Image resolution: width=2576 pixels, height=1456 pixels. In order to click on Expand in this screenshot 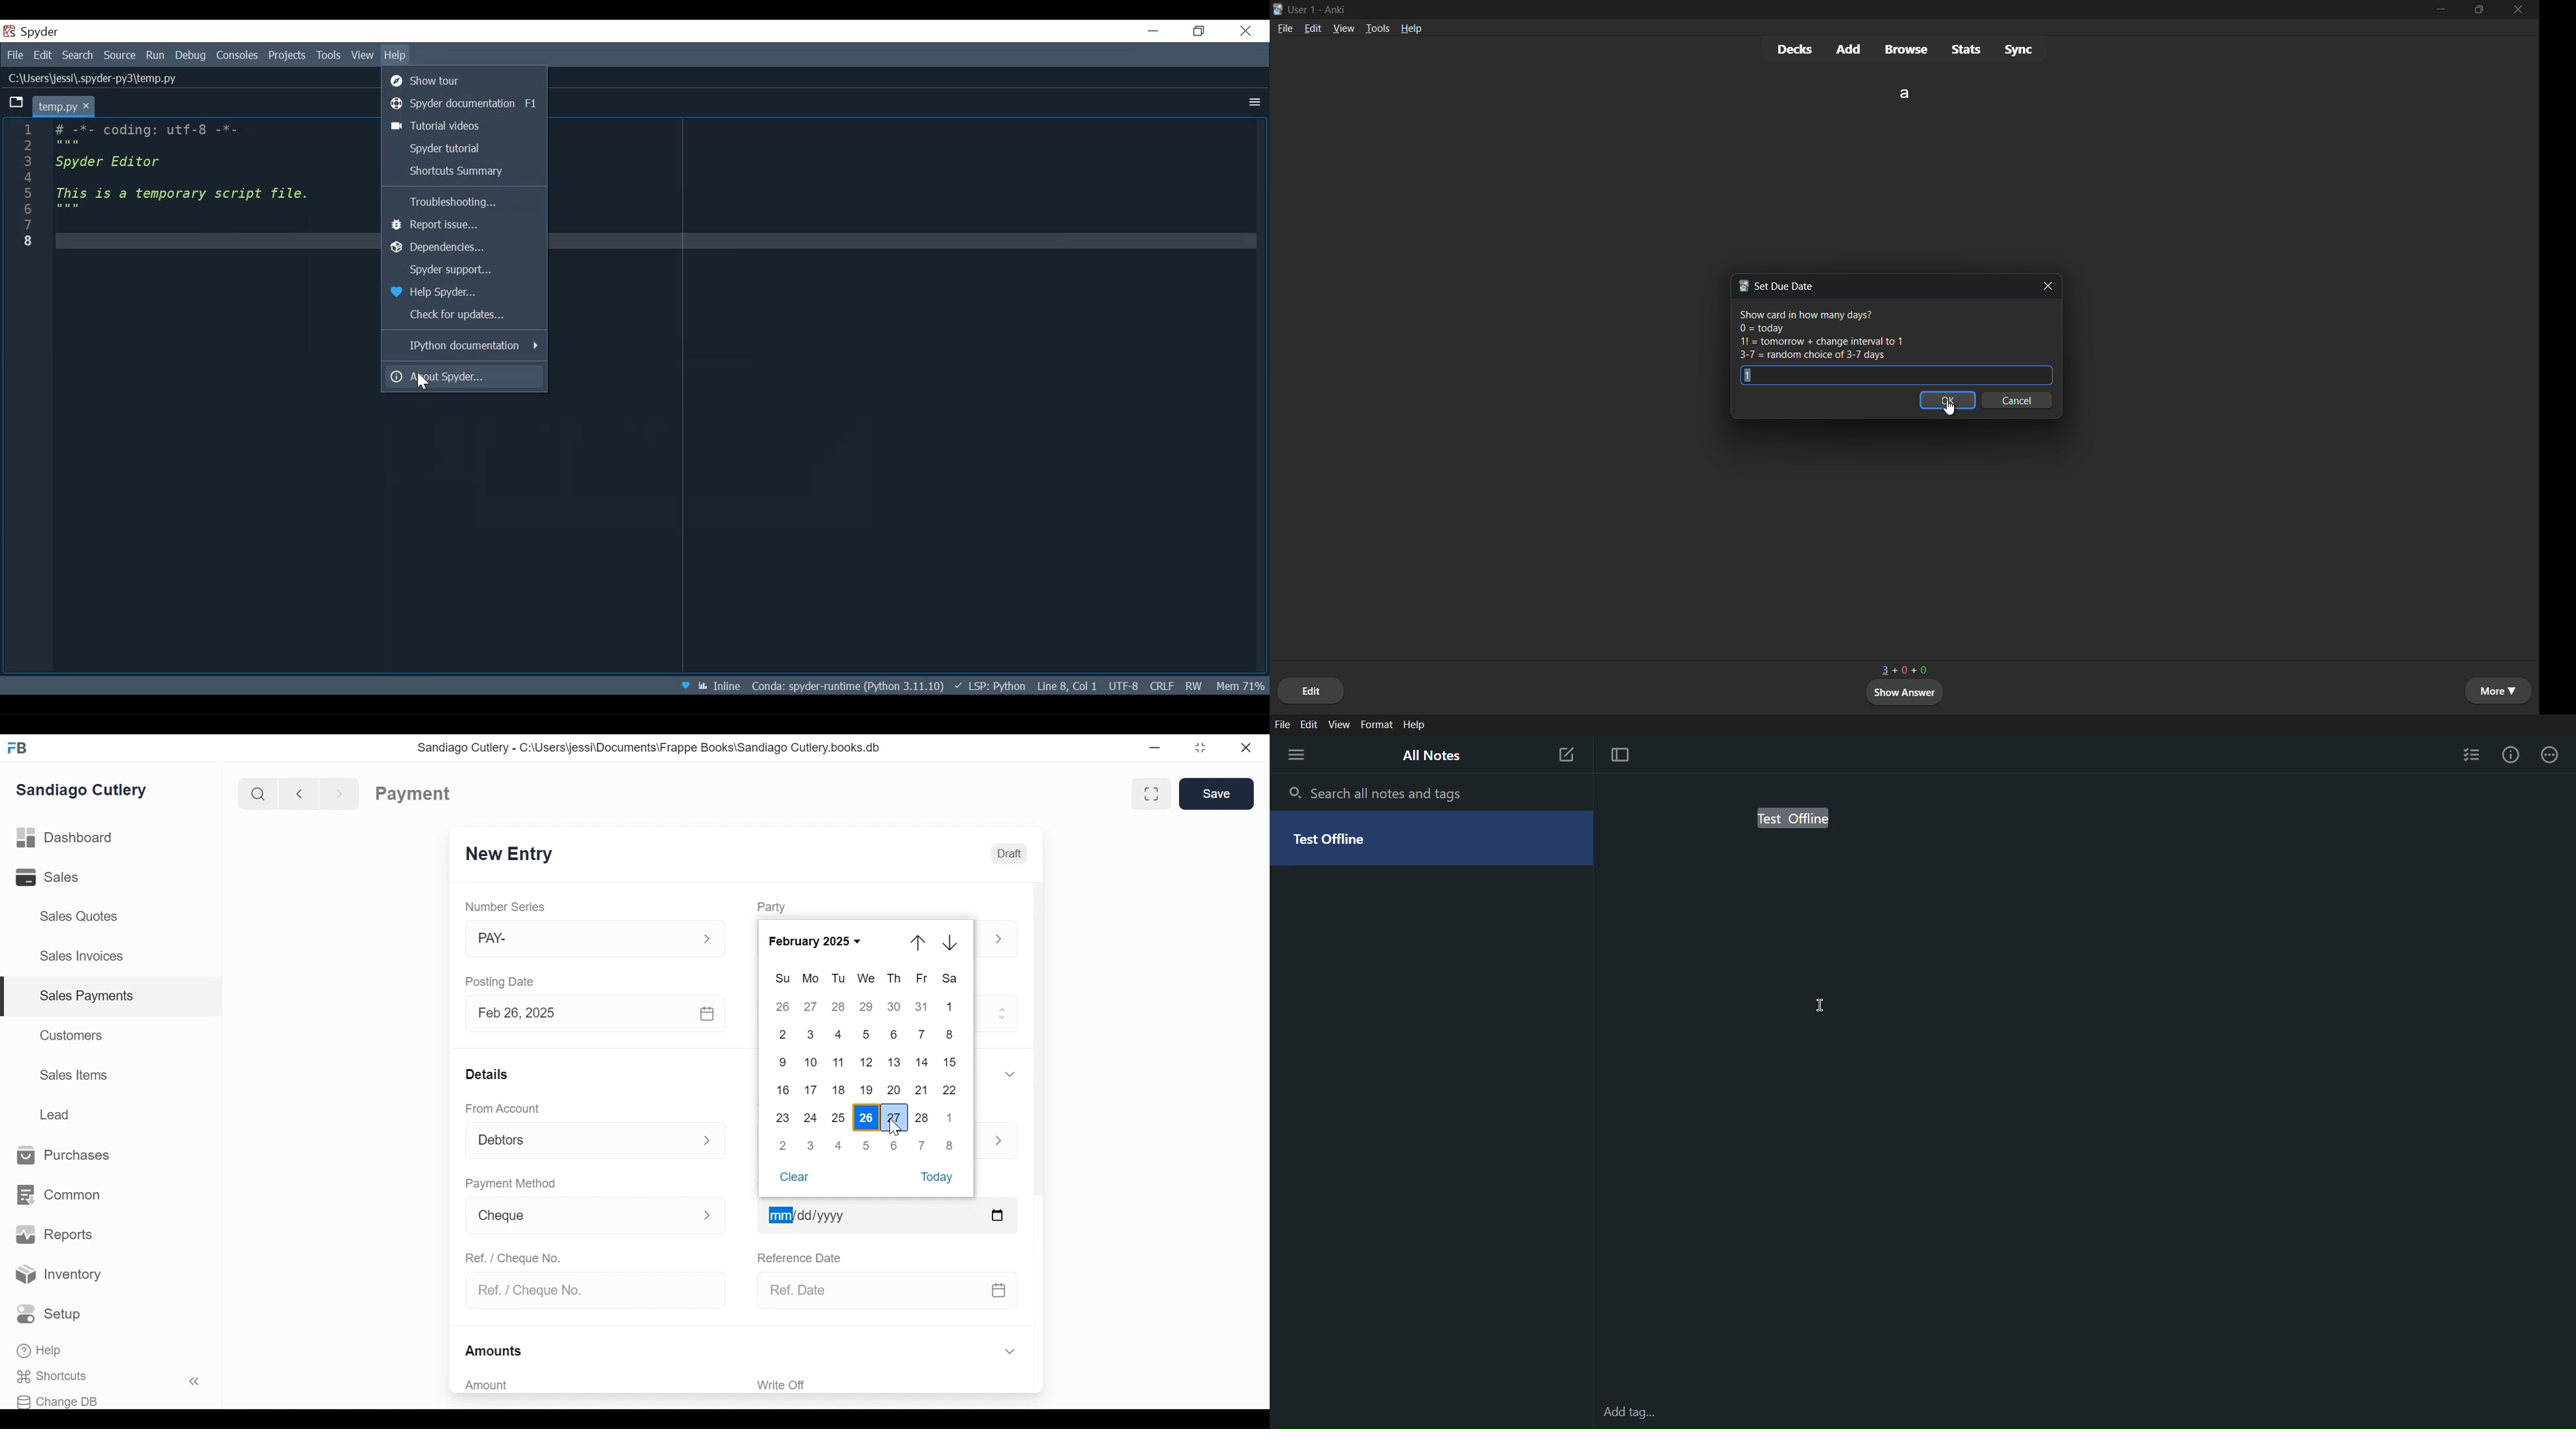, I will do `click(1009, 1352)`.